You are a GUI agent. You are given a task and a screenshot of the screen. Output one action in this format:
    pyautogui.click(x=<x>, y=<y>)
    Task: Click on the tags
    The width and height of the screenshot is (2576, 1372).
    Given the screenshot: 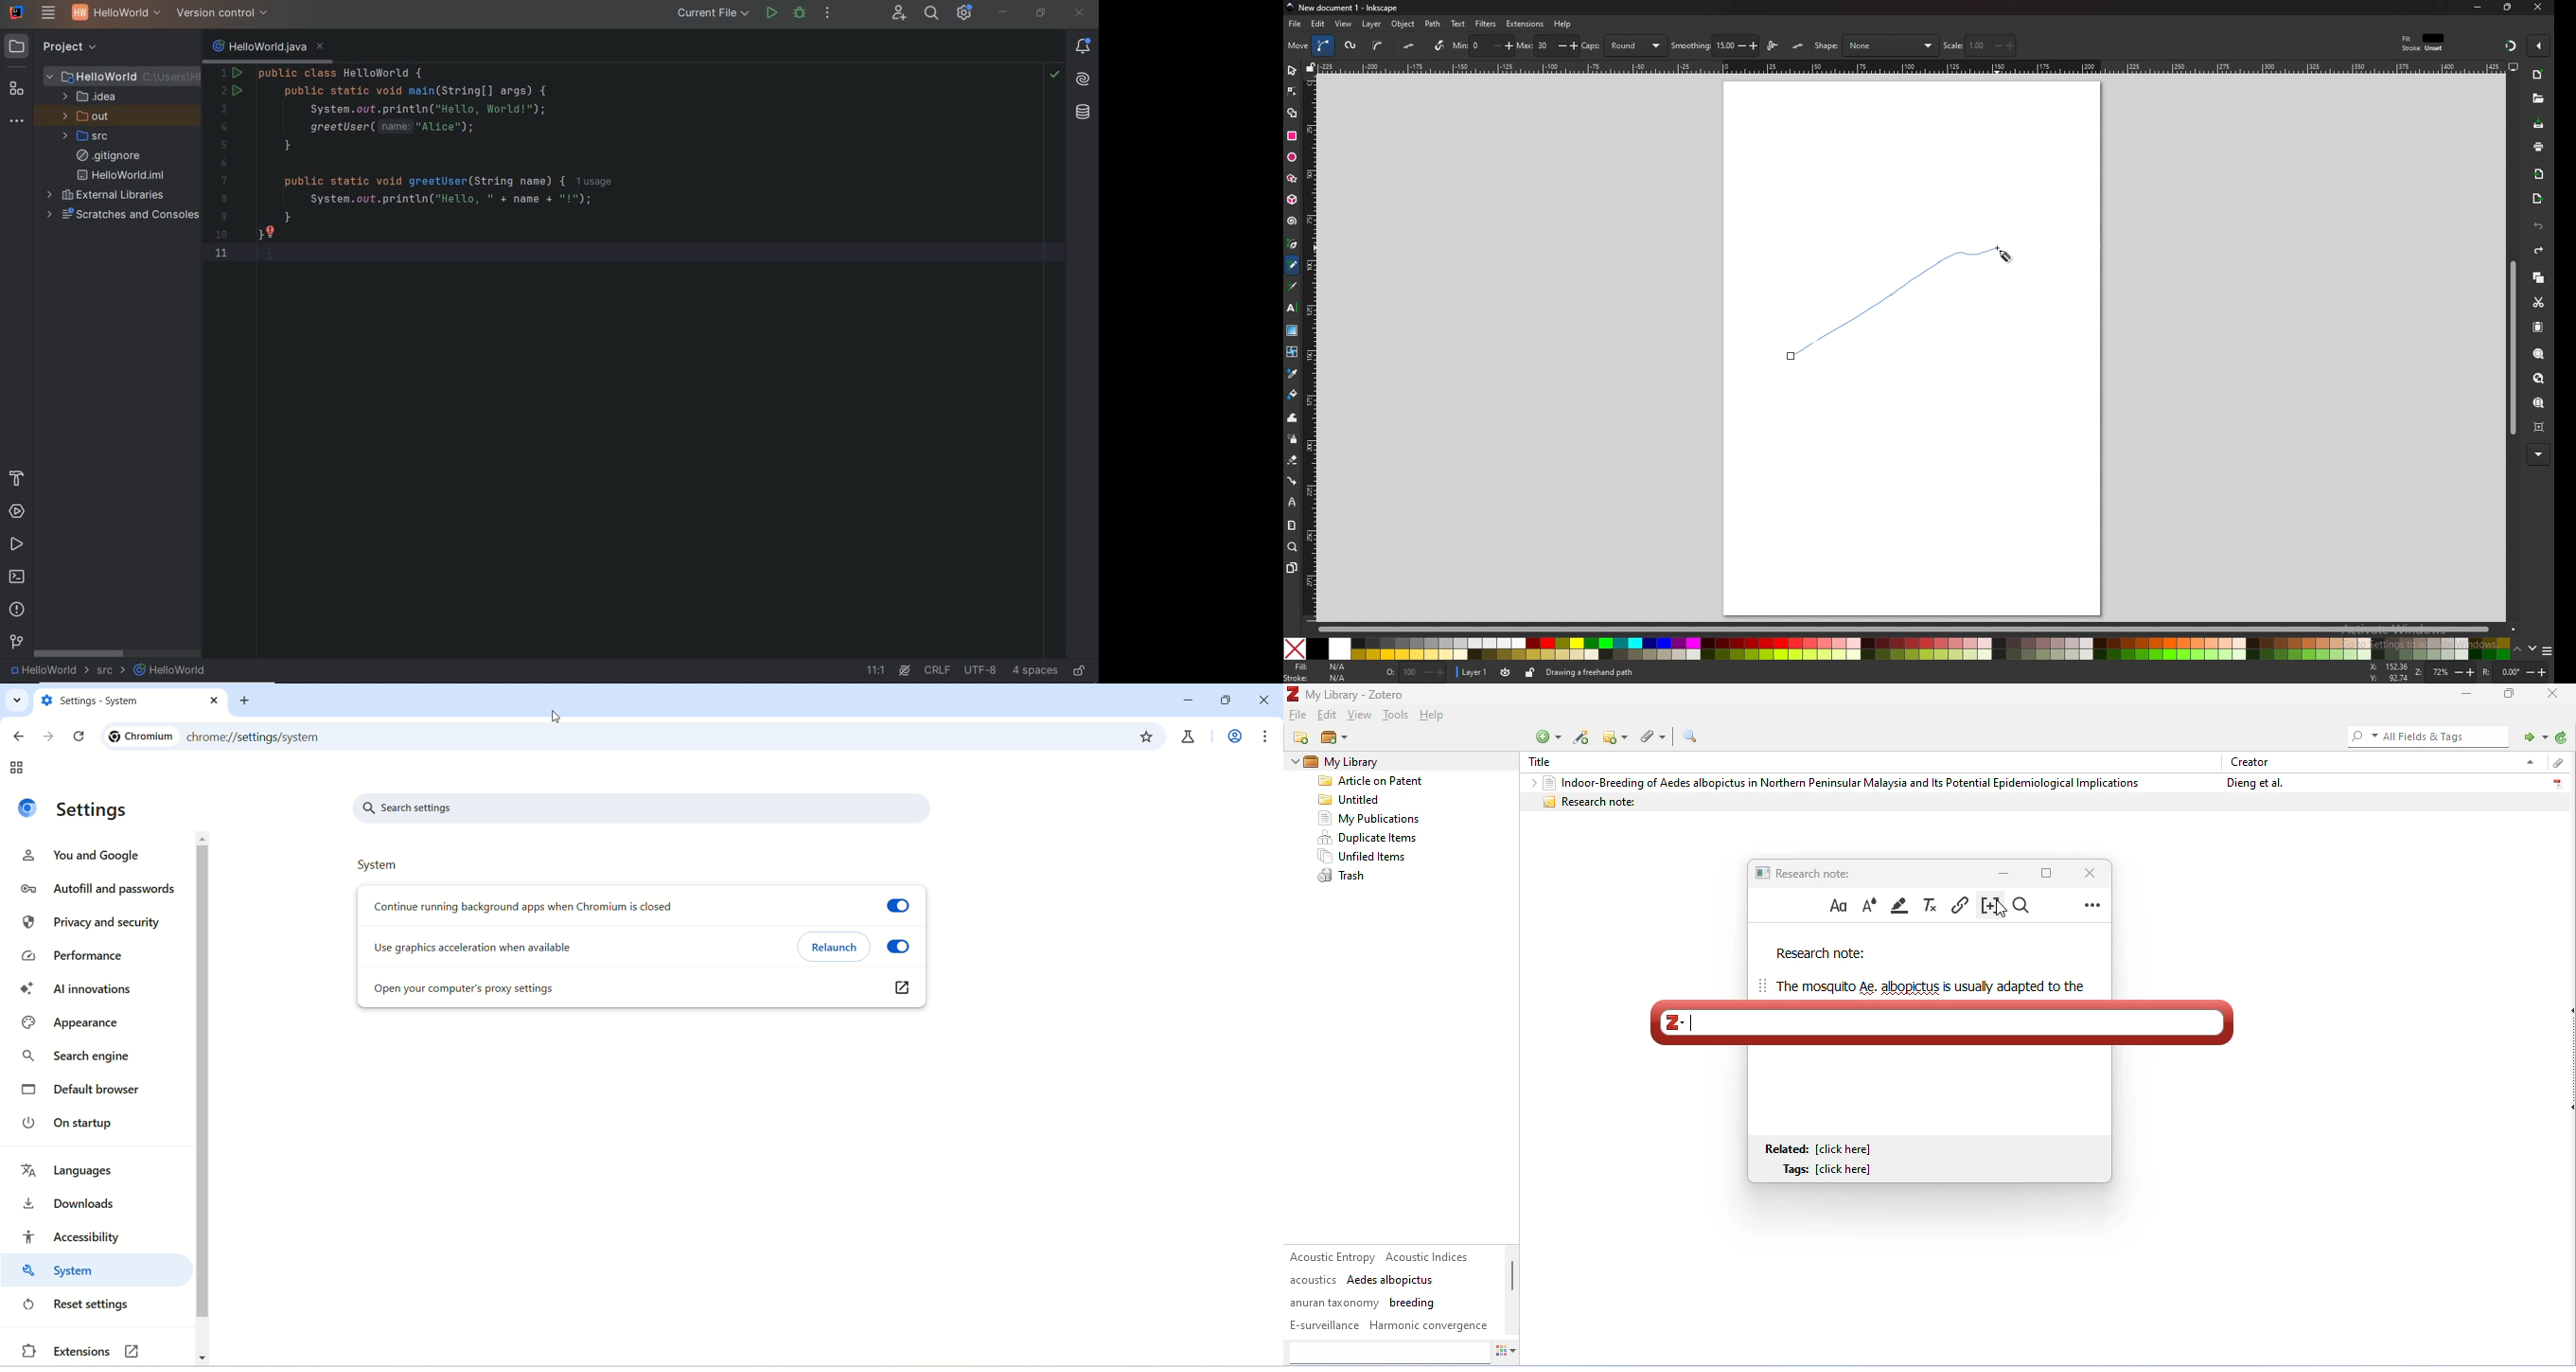 What is the action you would take?
    pyautogui.click(x=1390, y=1291)
    